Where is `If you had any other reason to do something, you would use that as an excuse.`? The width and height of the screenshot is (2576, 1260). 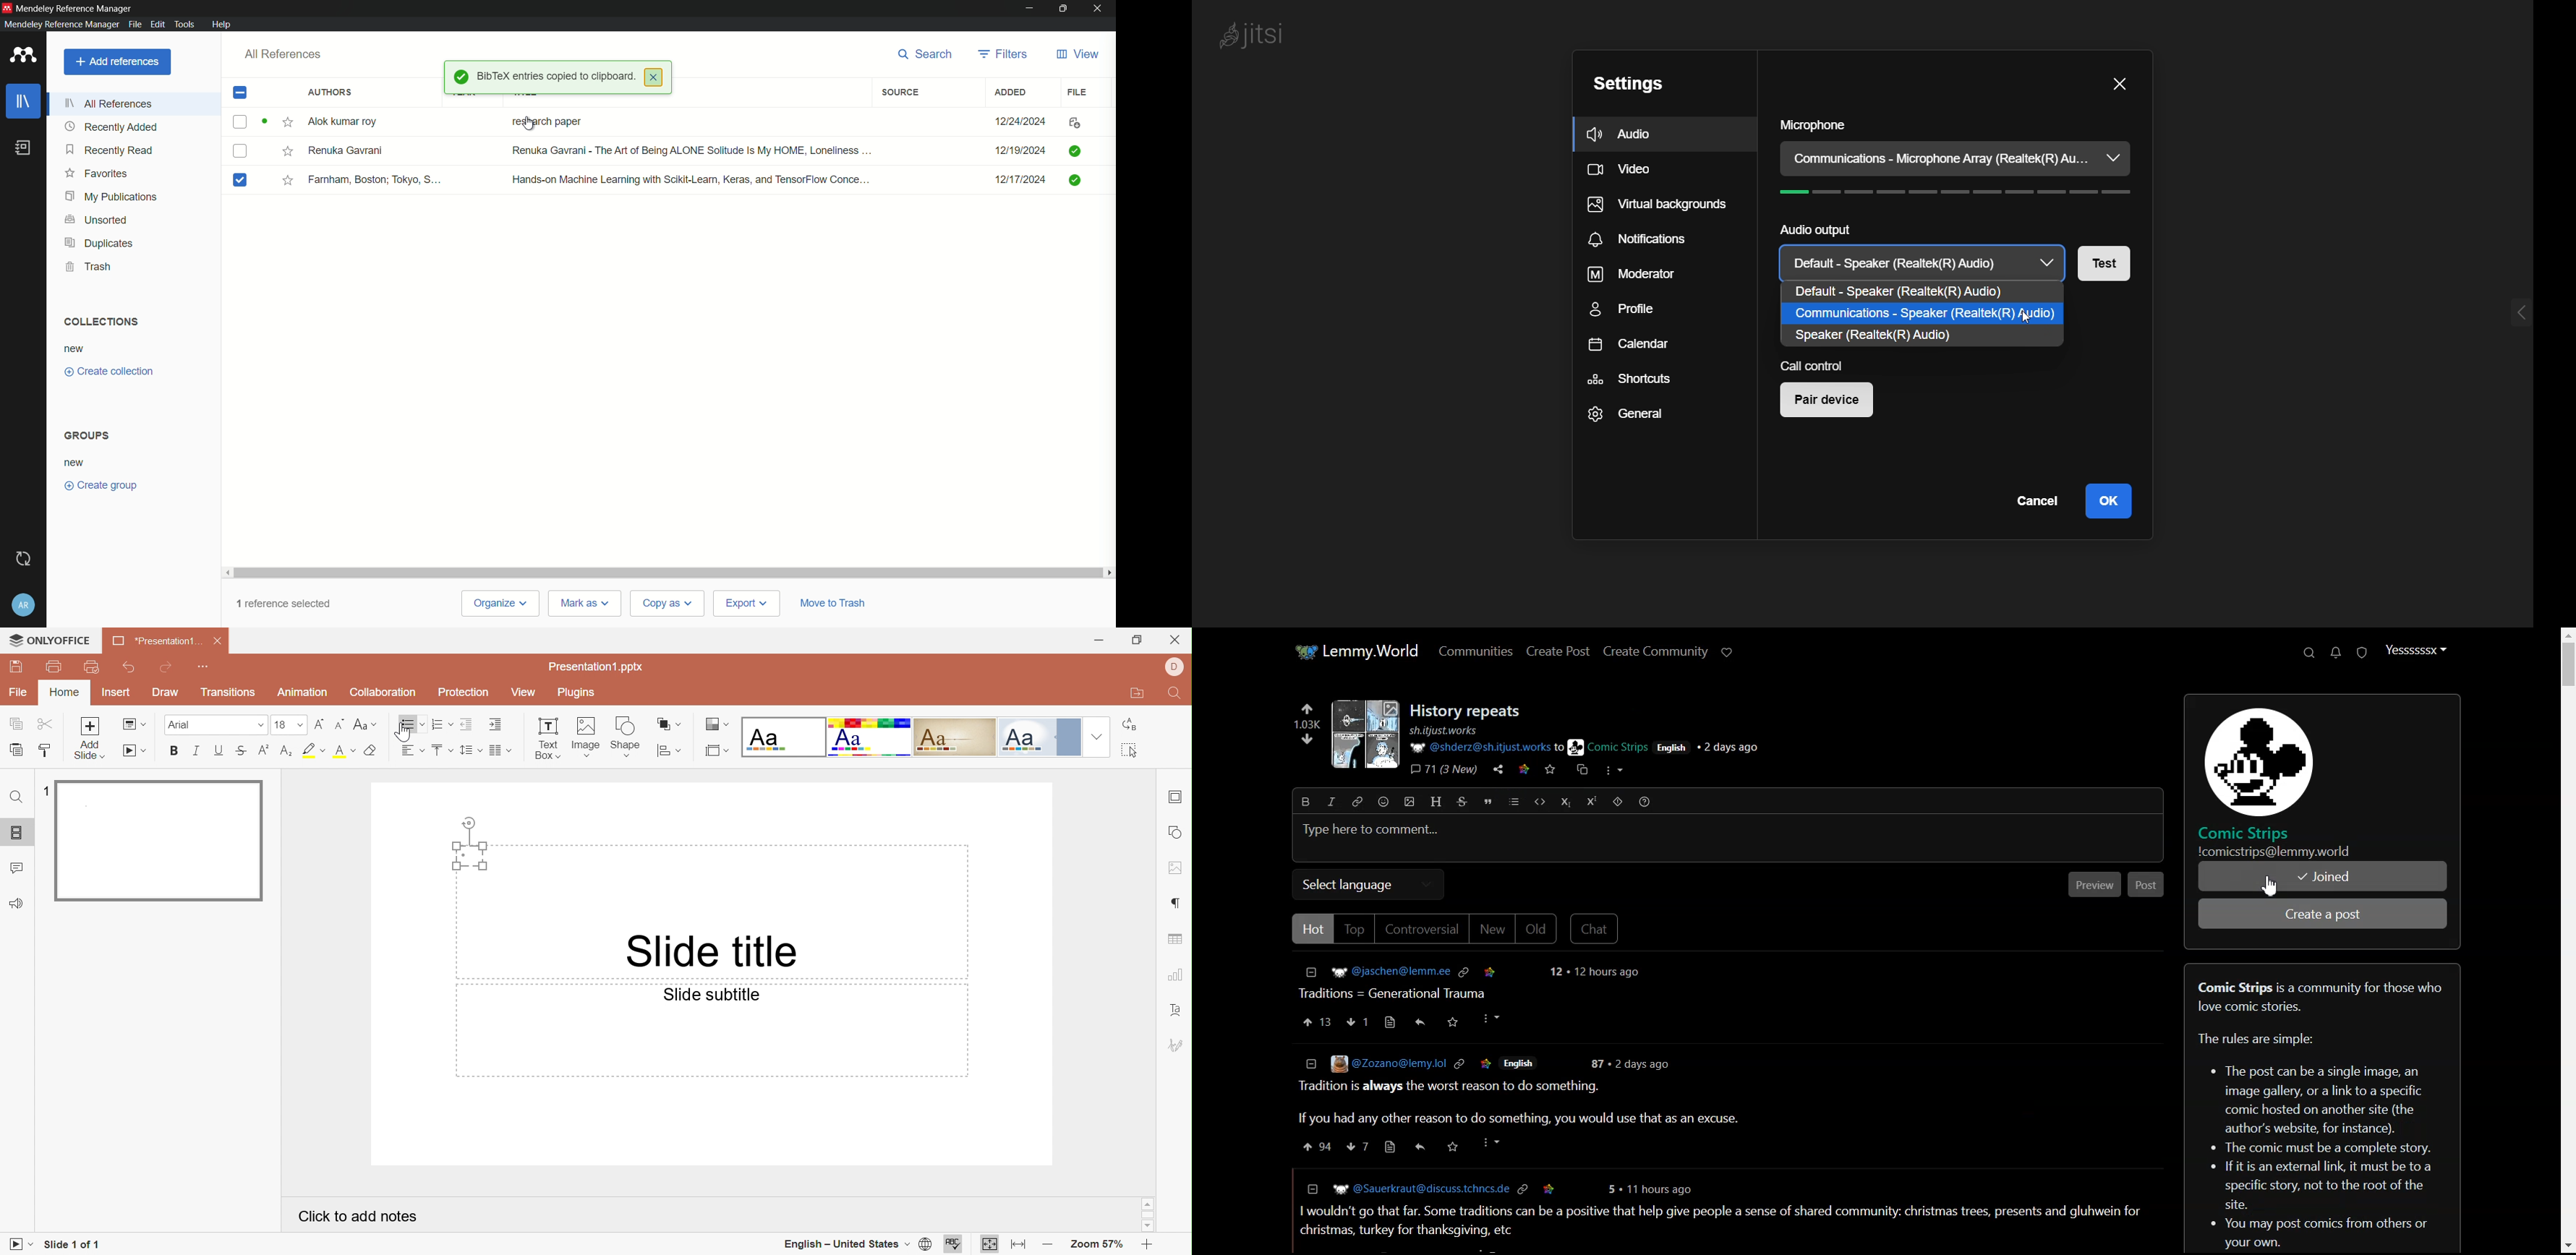
If you had any other reason to do something, you would use that as an excuse. is located at coordinates (1514, 1119).